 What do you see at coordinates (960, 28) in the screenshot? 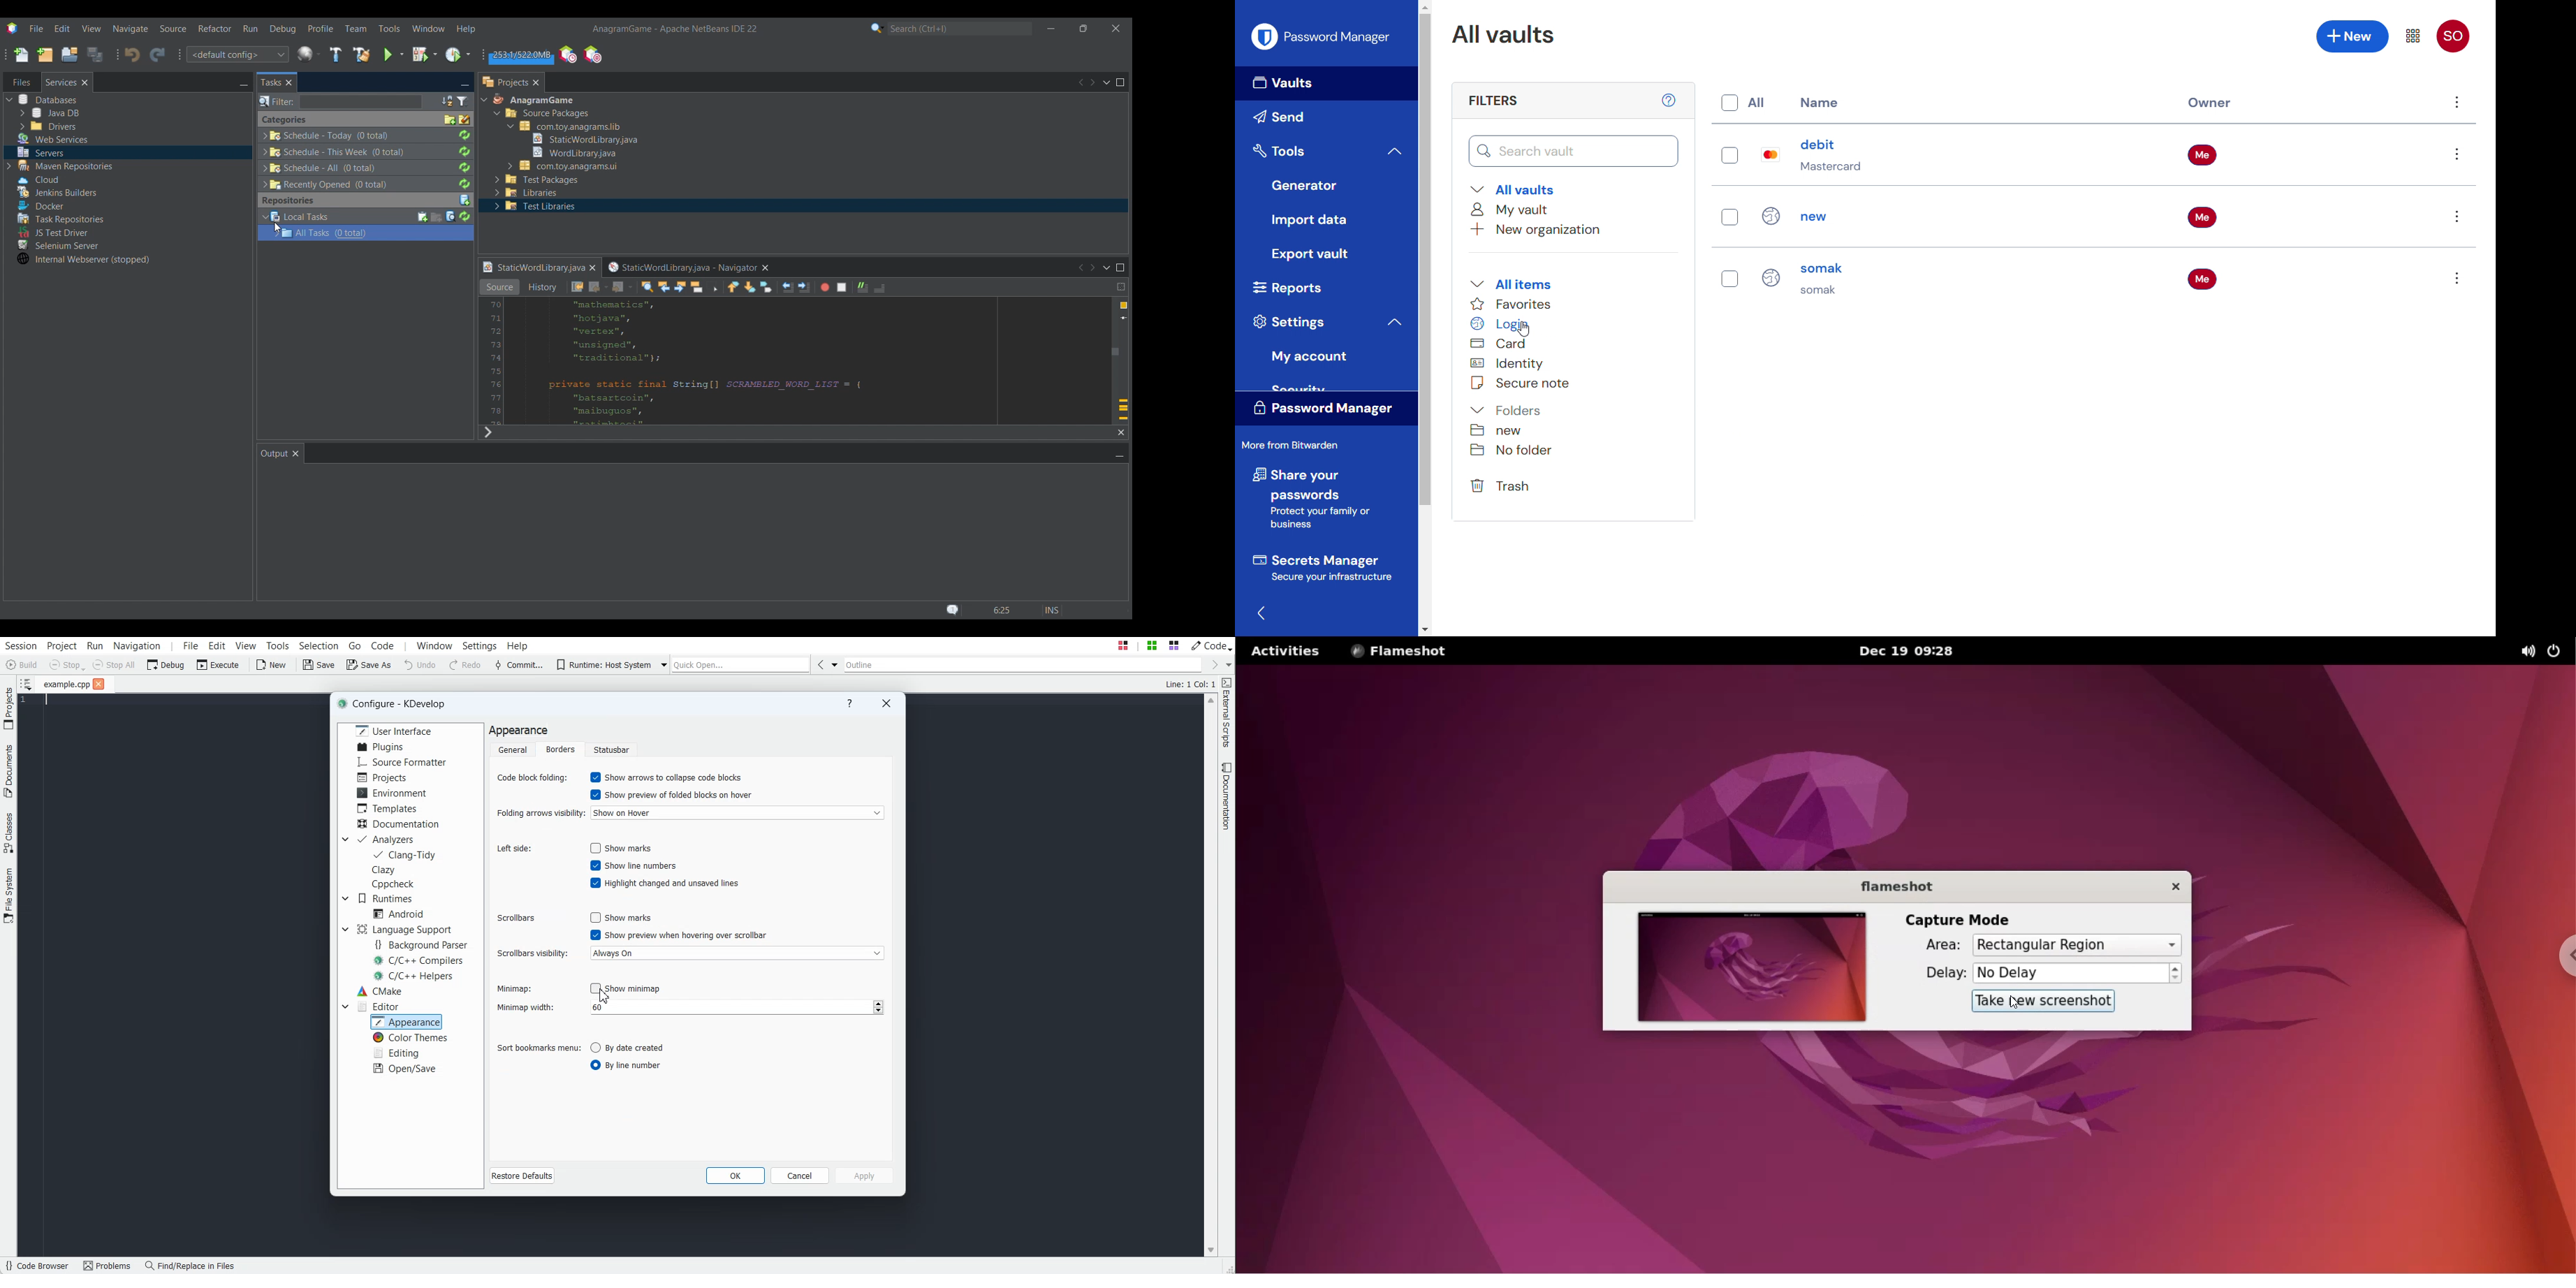
I see `Search` at bounding box center [960, 28].